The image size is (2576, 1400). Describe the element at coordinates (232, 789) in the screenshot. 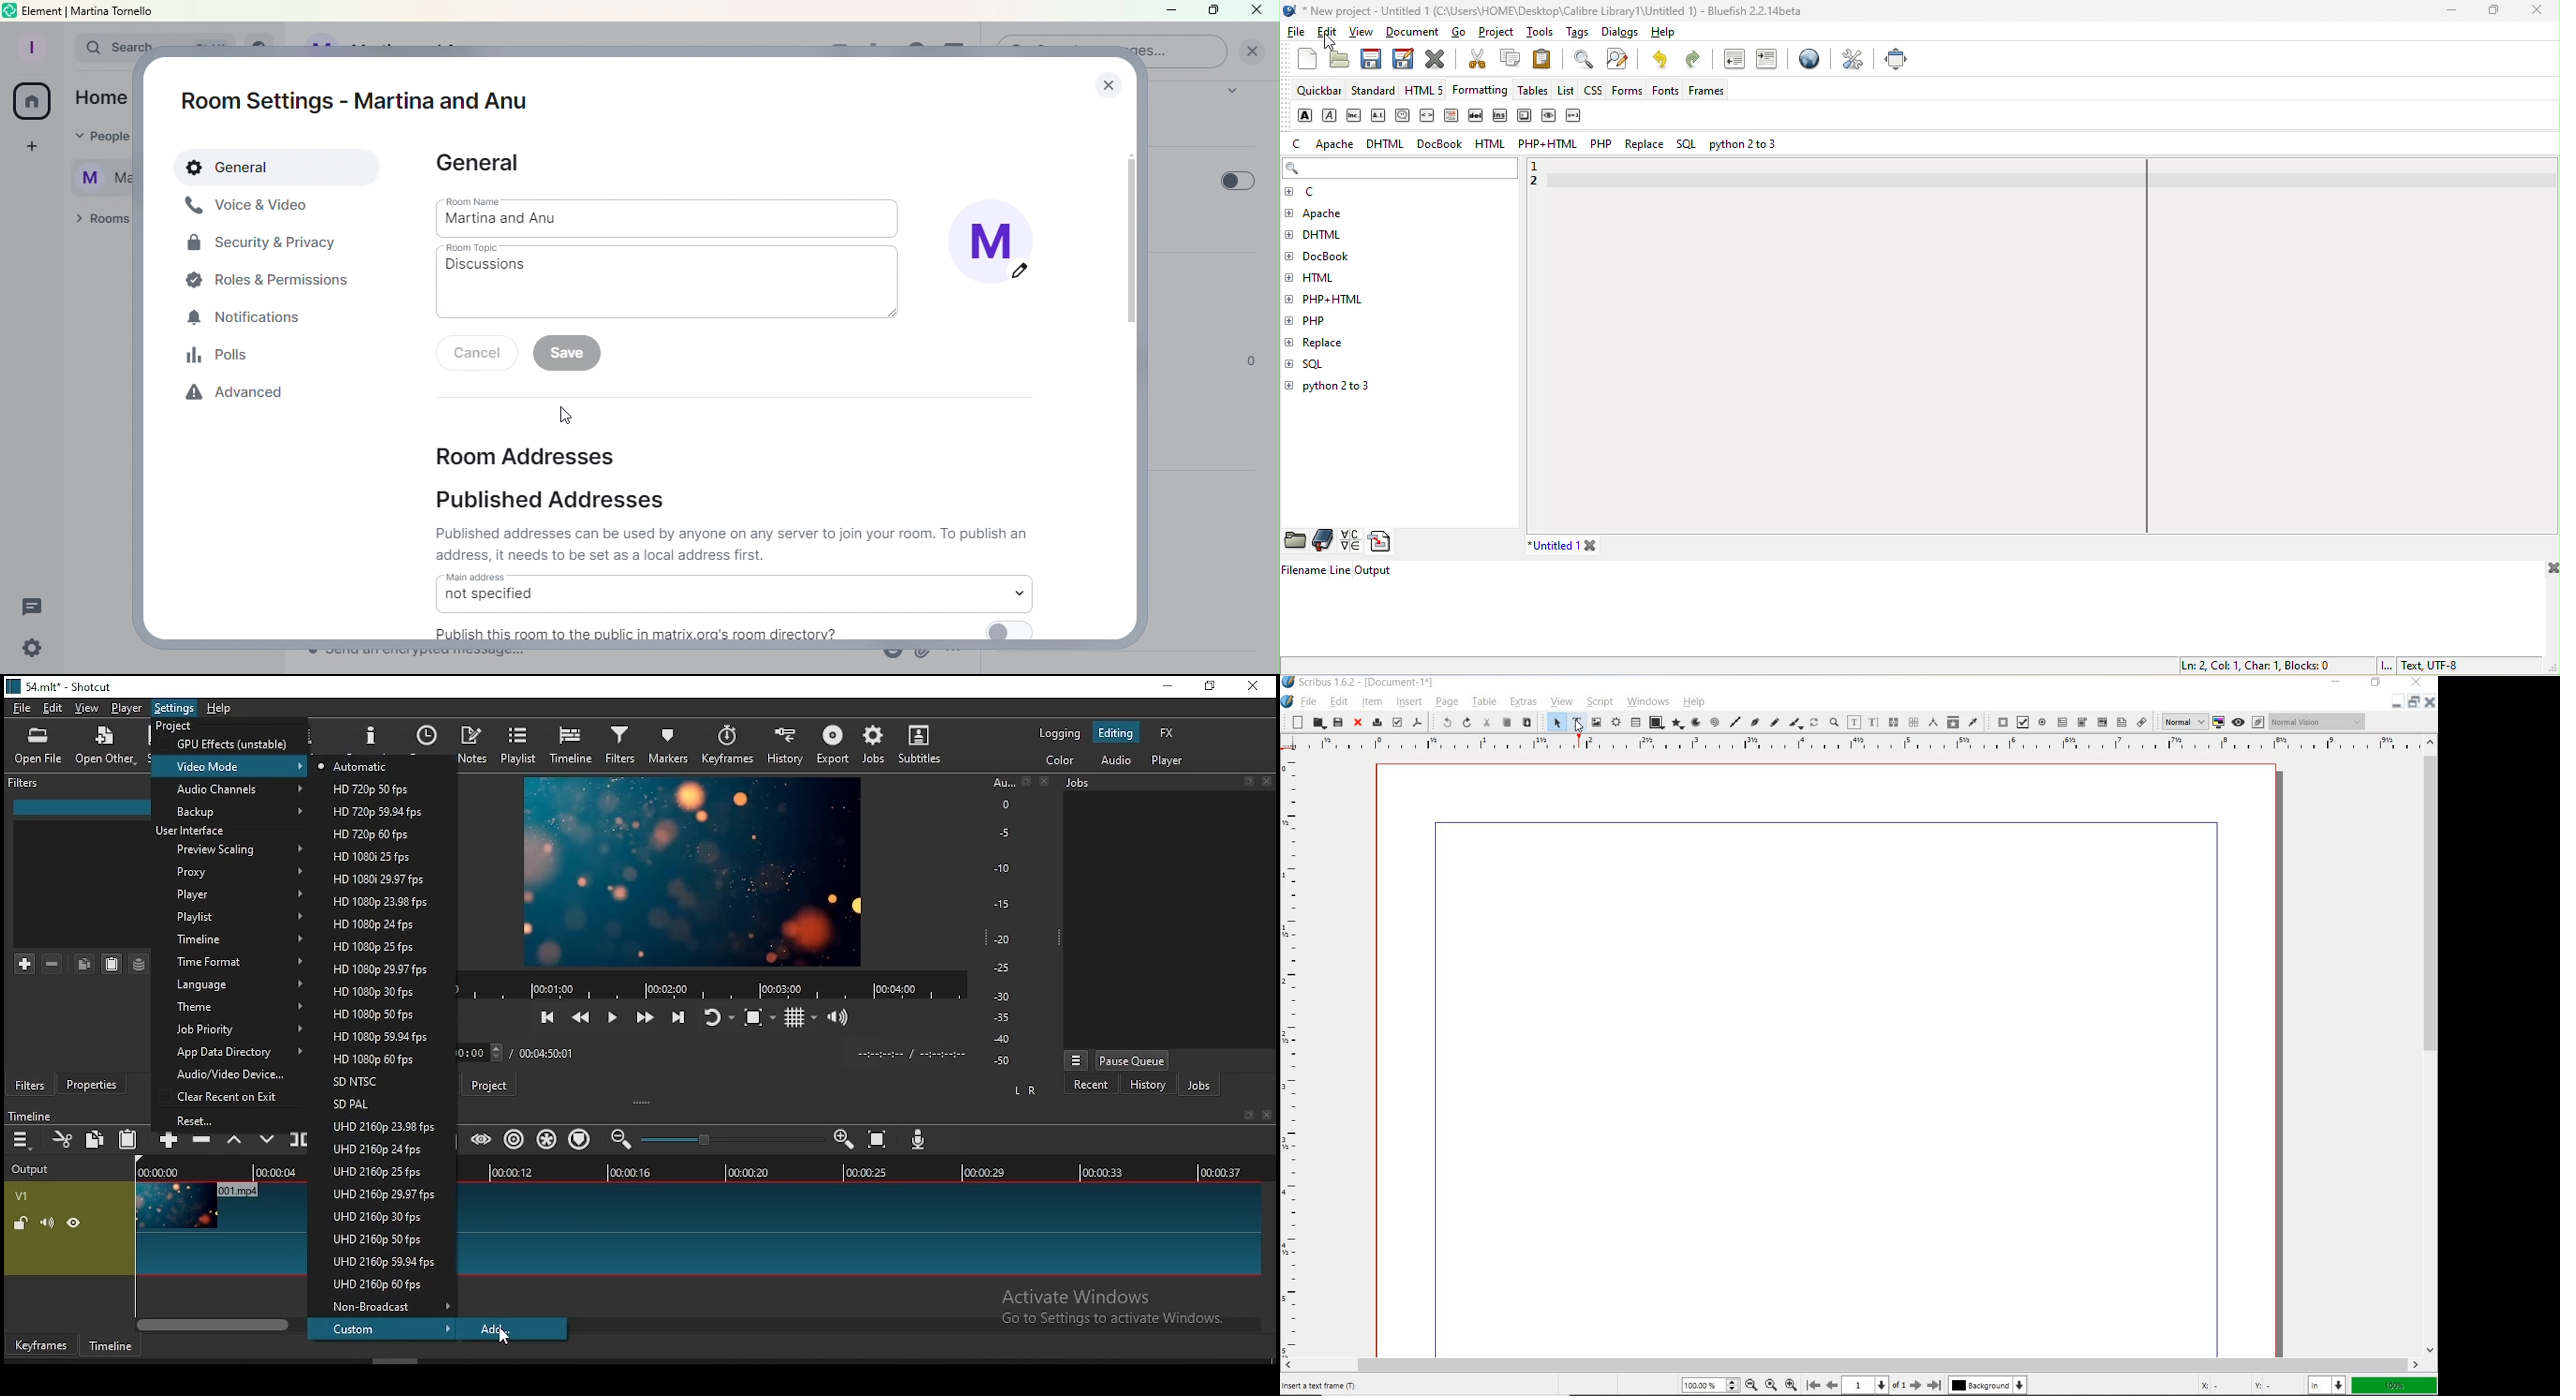

I see `audio channels` at that location.